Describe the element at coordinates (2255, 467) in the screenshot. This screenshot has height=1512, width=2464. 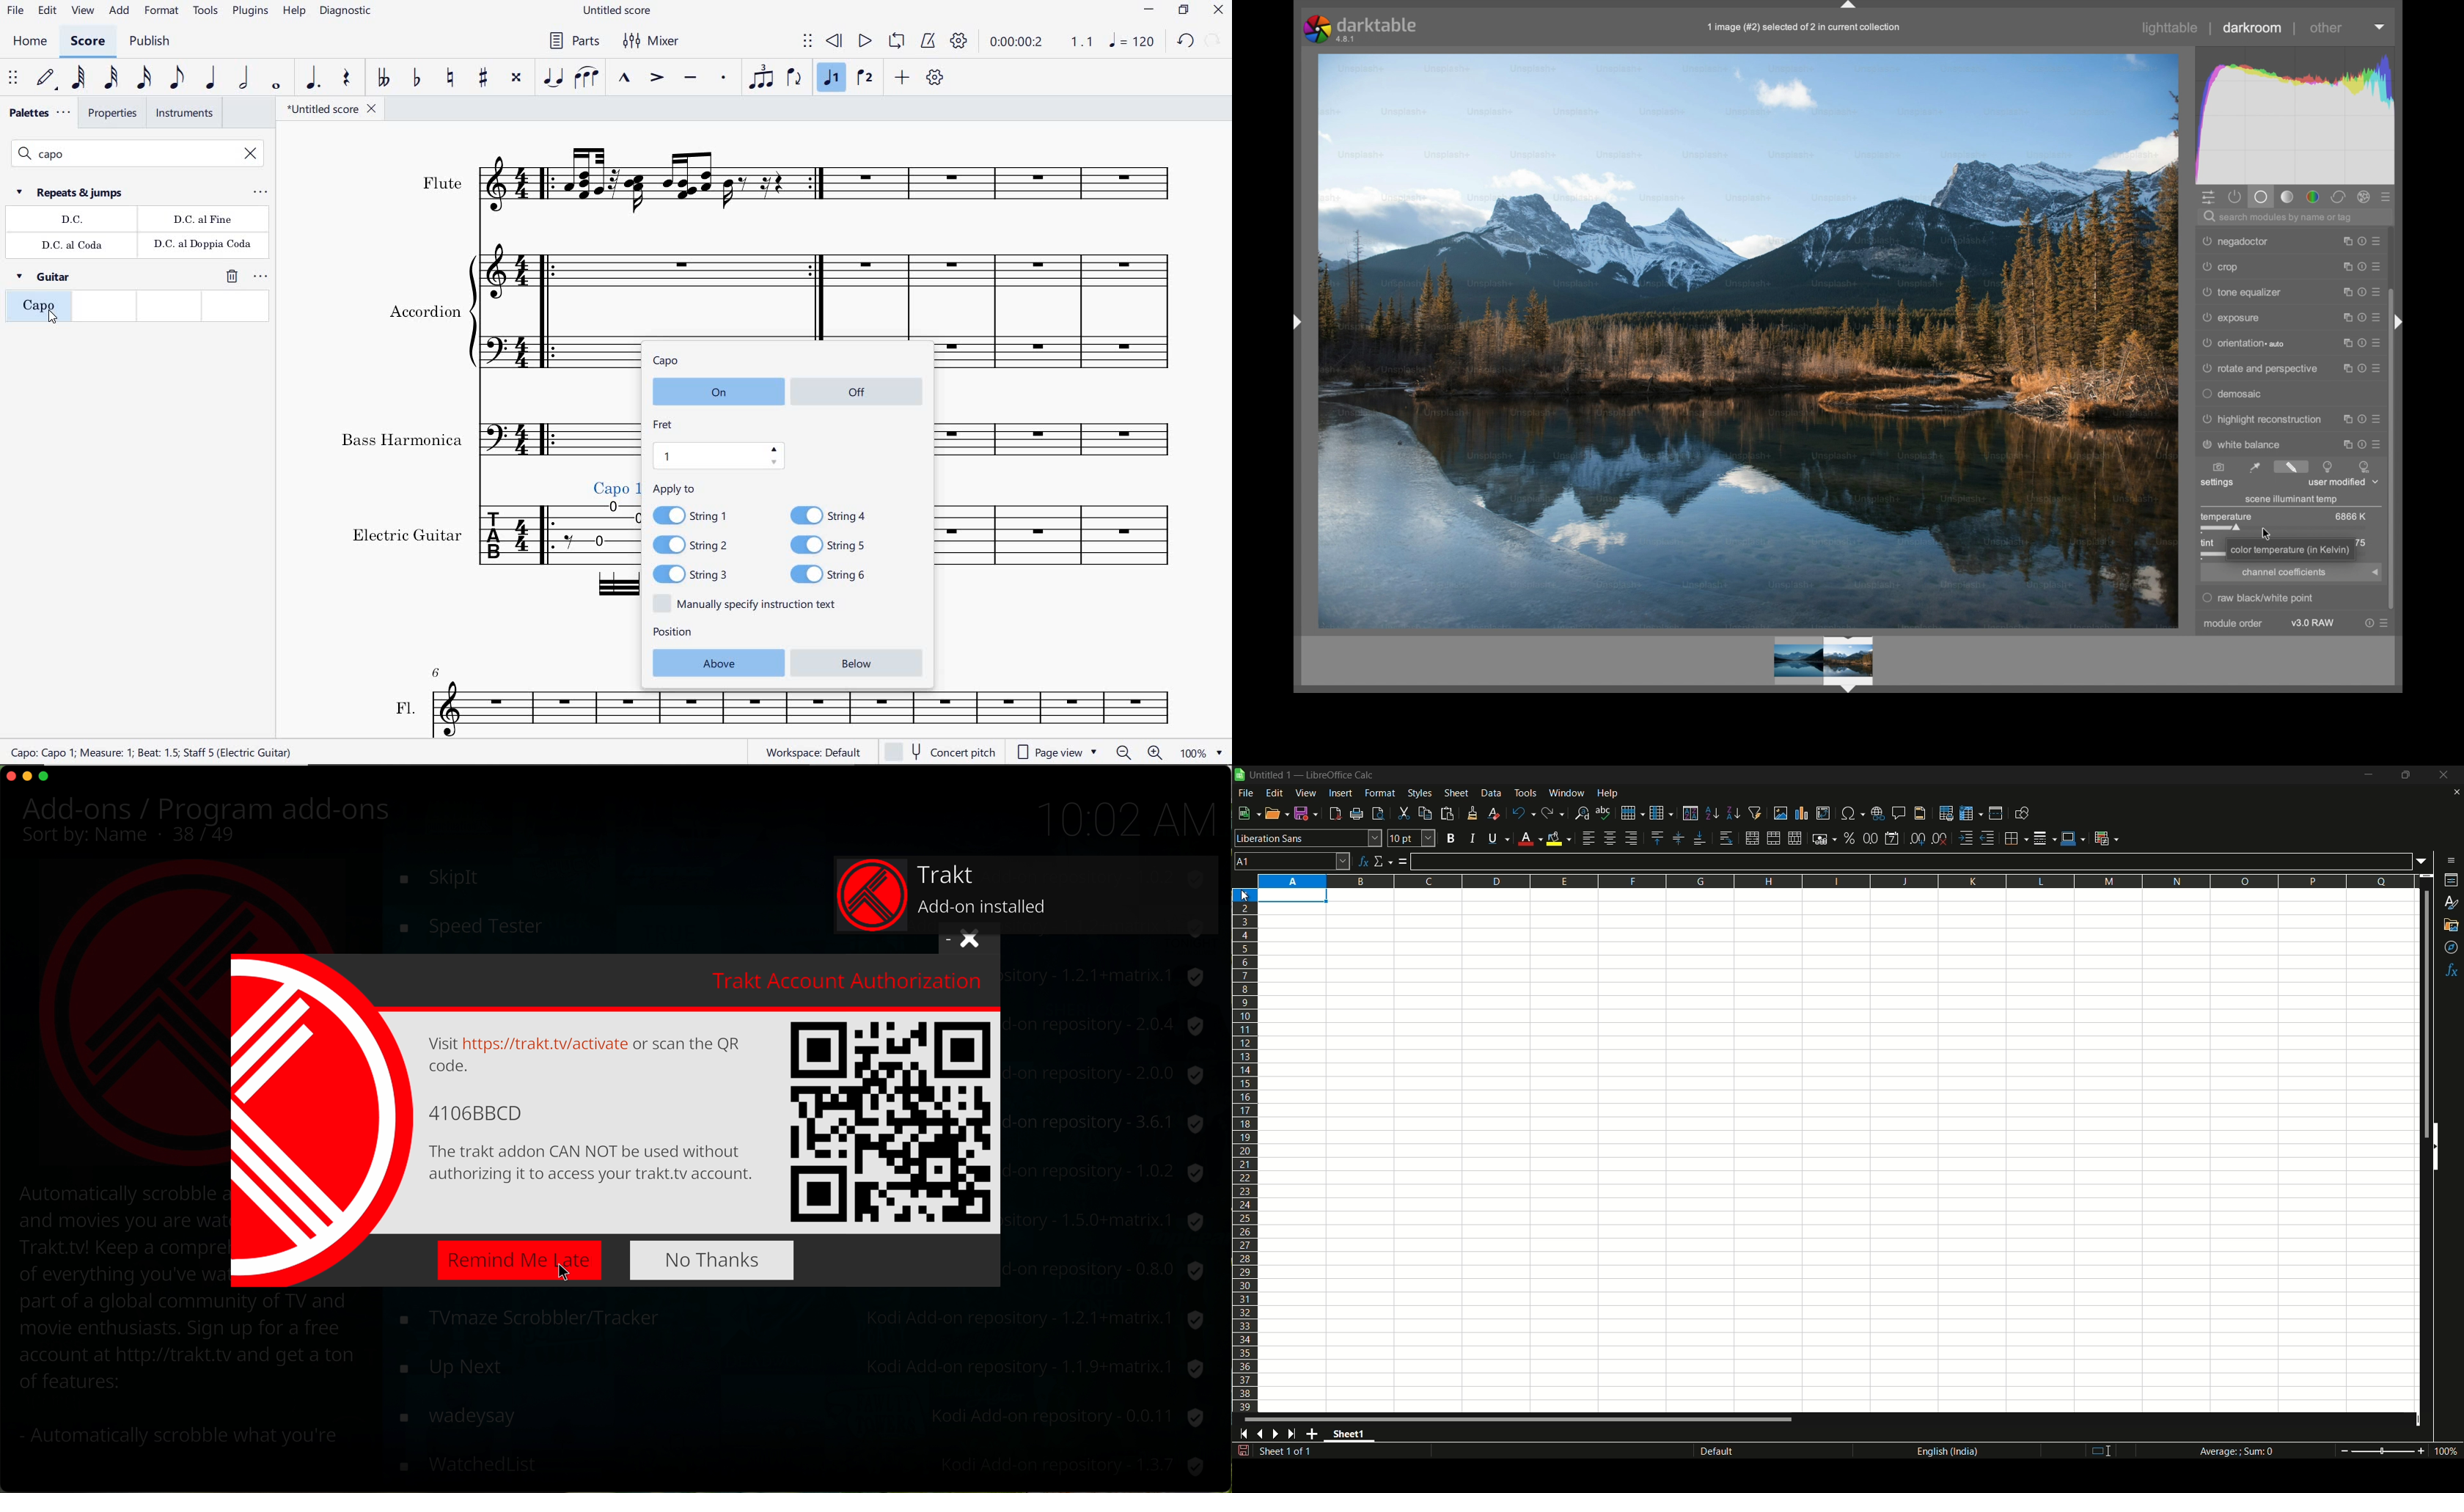
I see `set white balance` at that location.